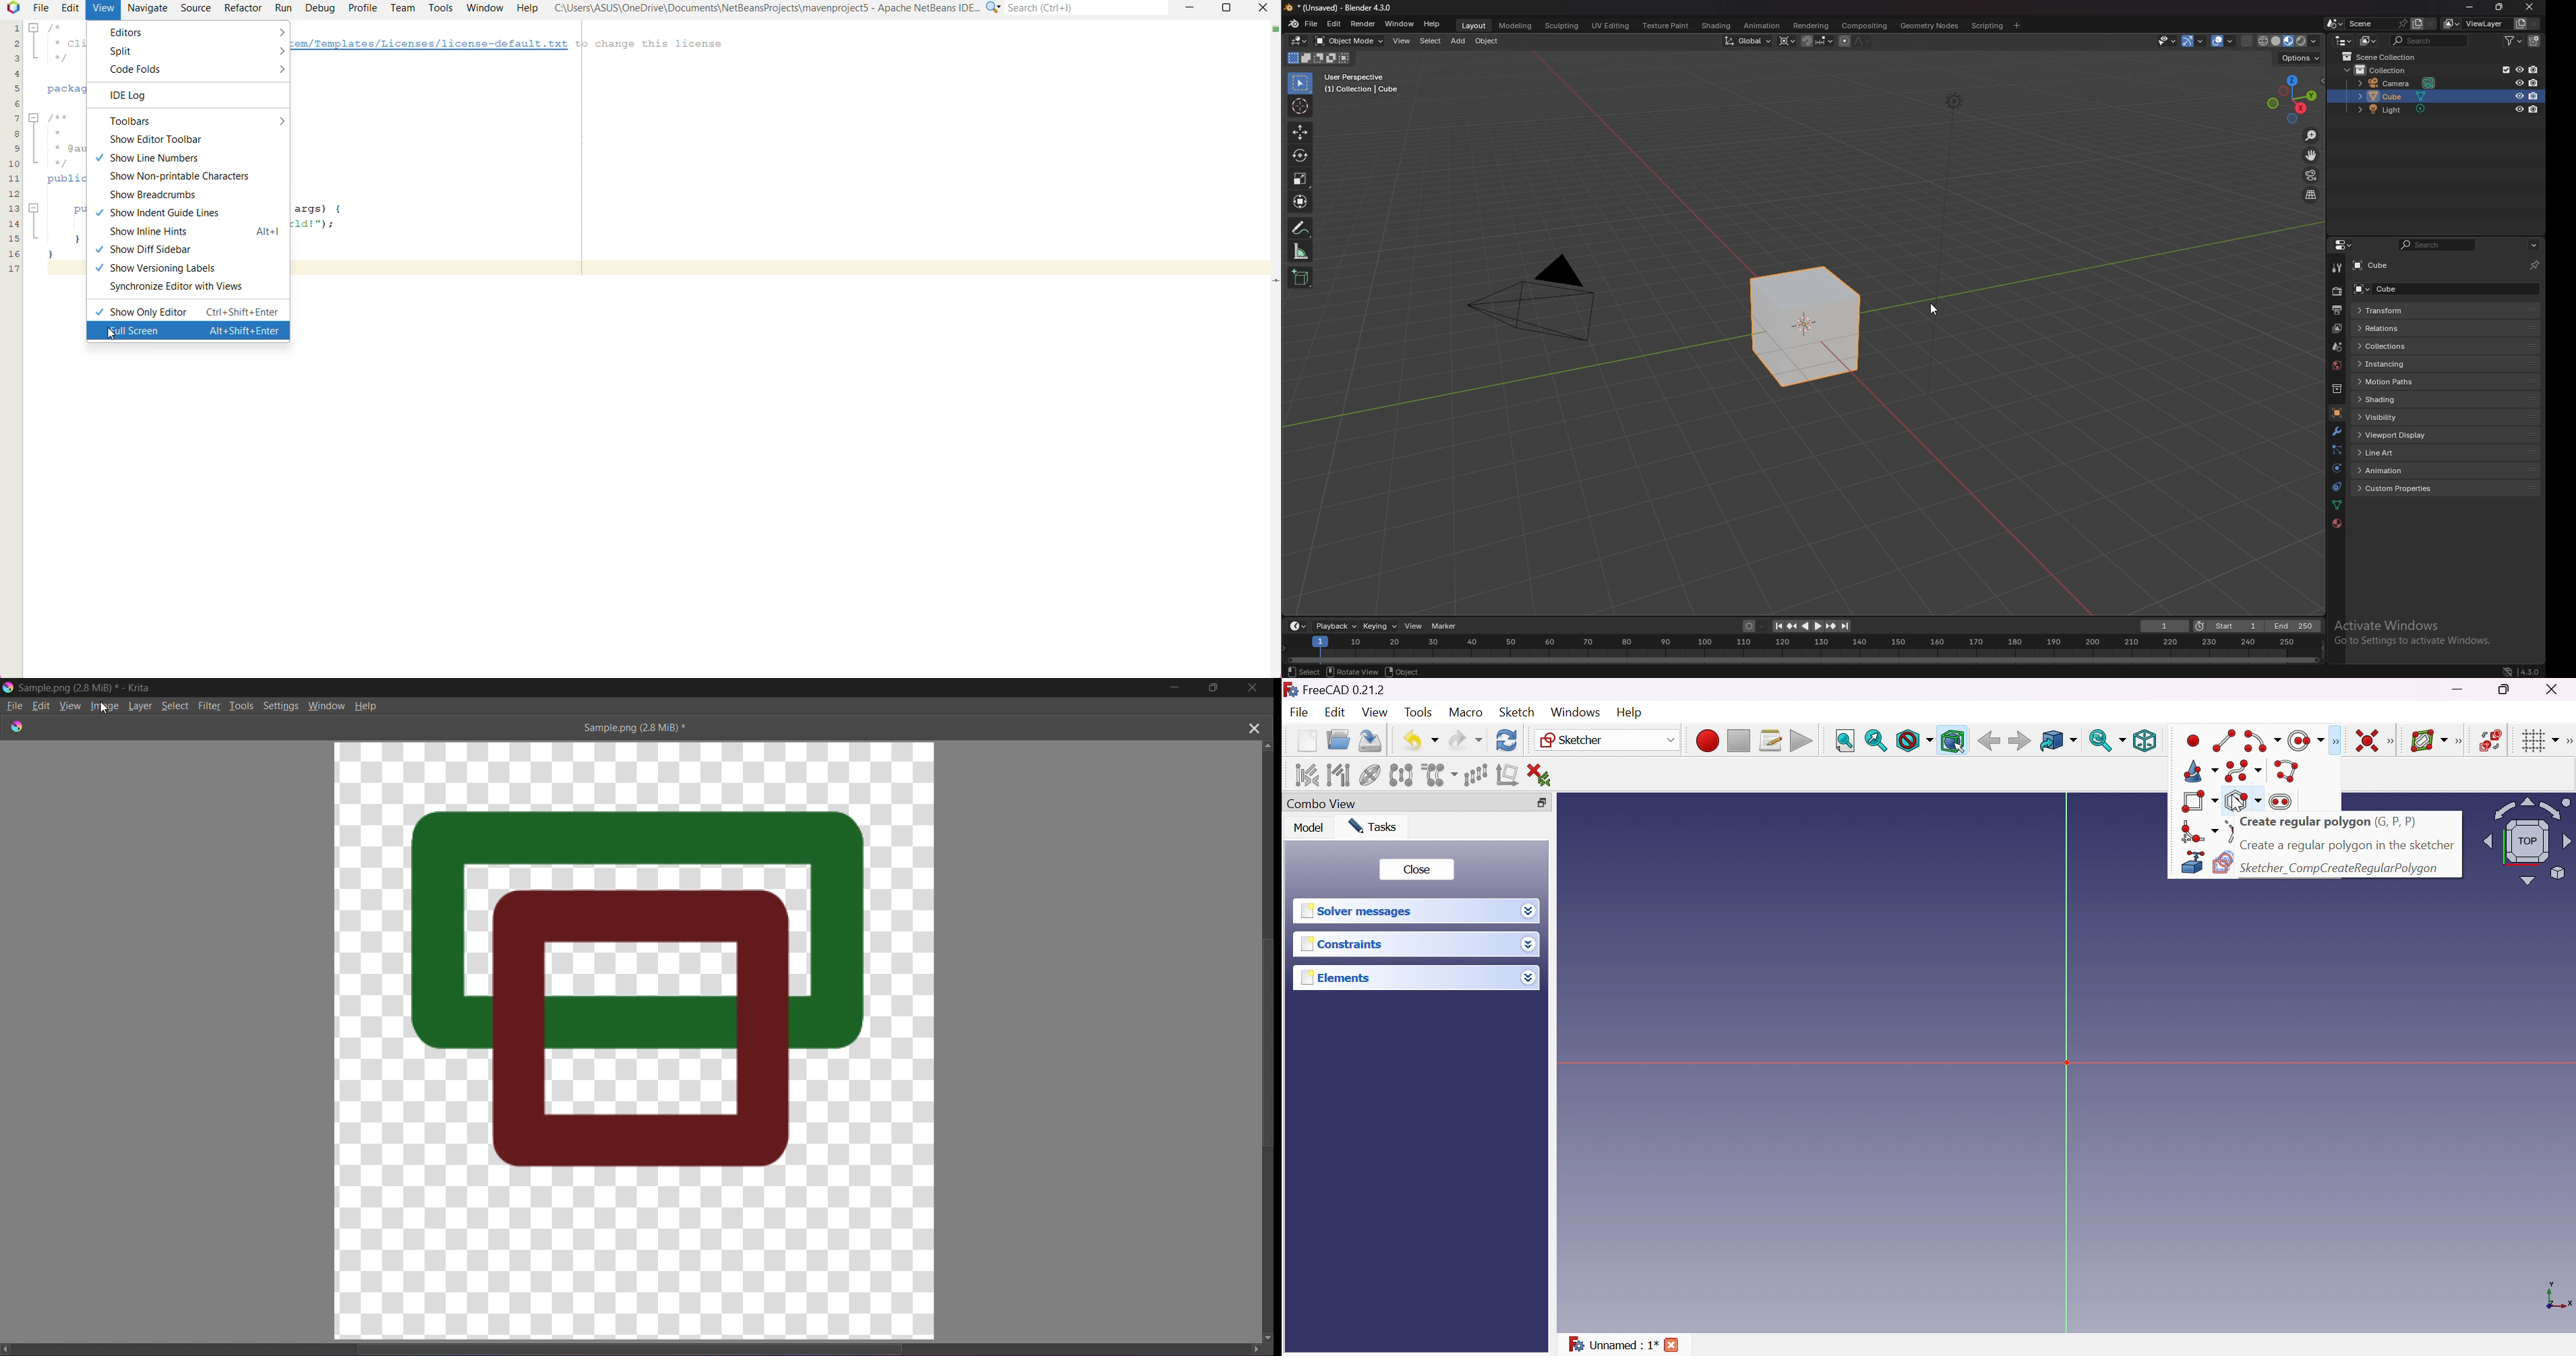  What do you see at coordinates (2020, 740) in the screenshot?
I see `Forward` at bounding box center [2020, 740].